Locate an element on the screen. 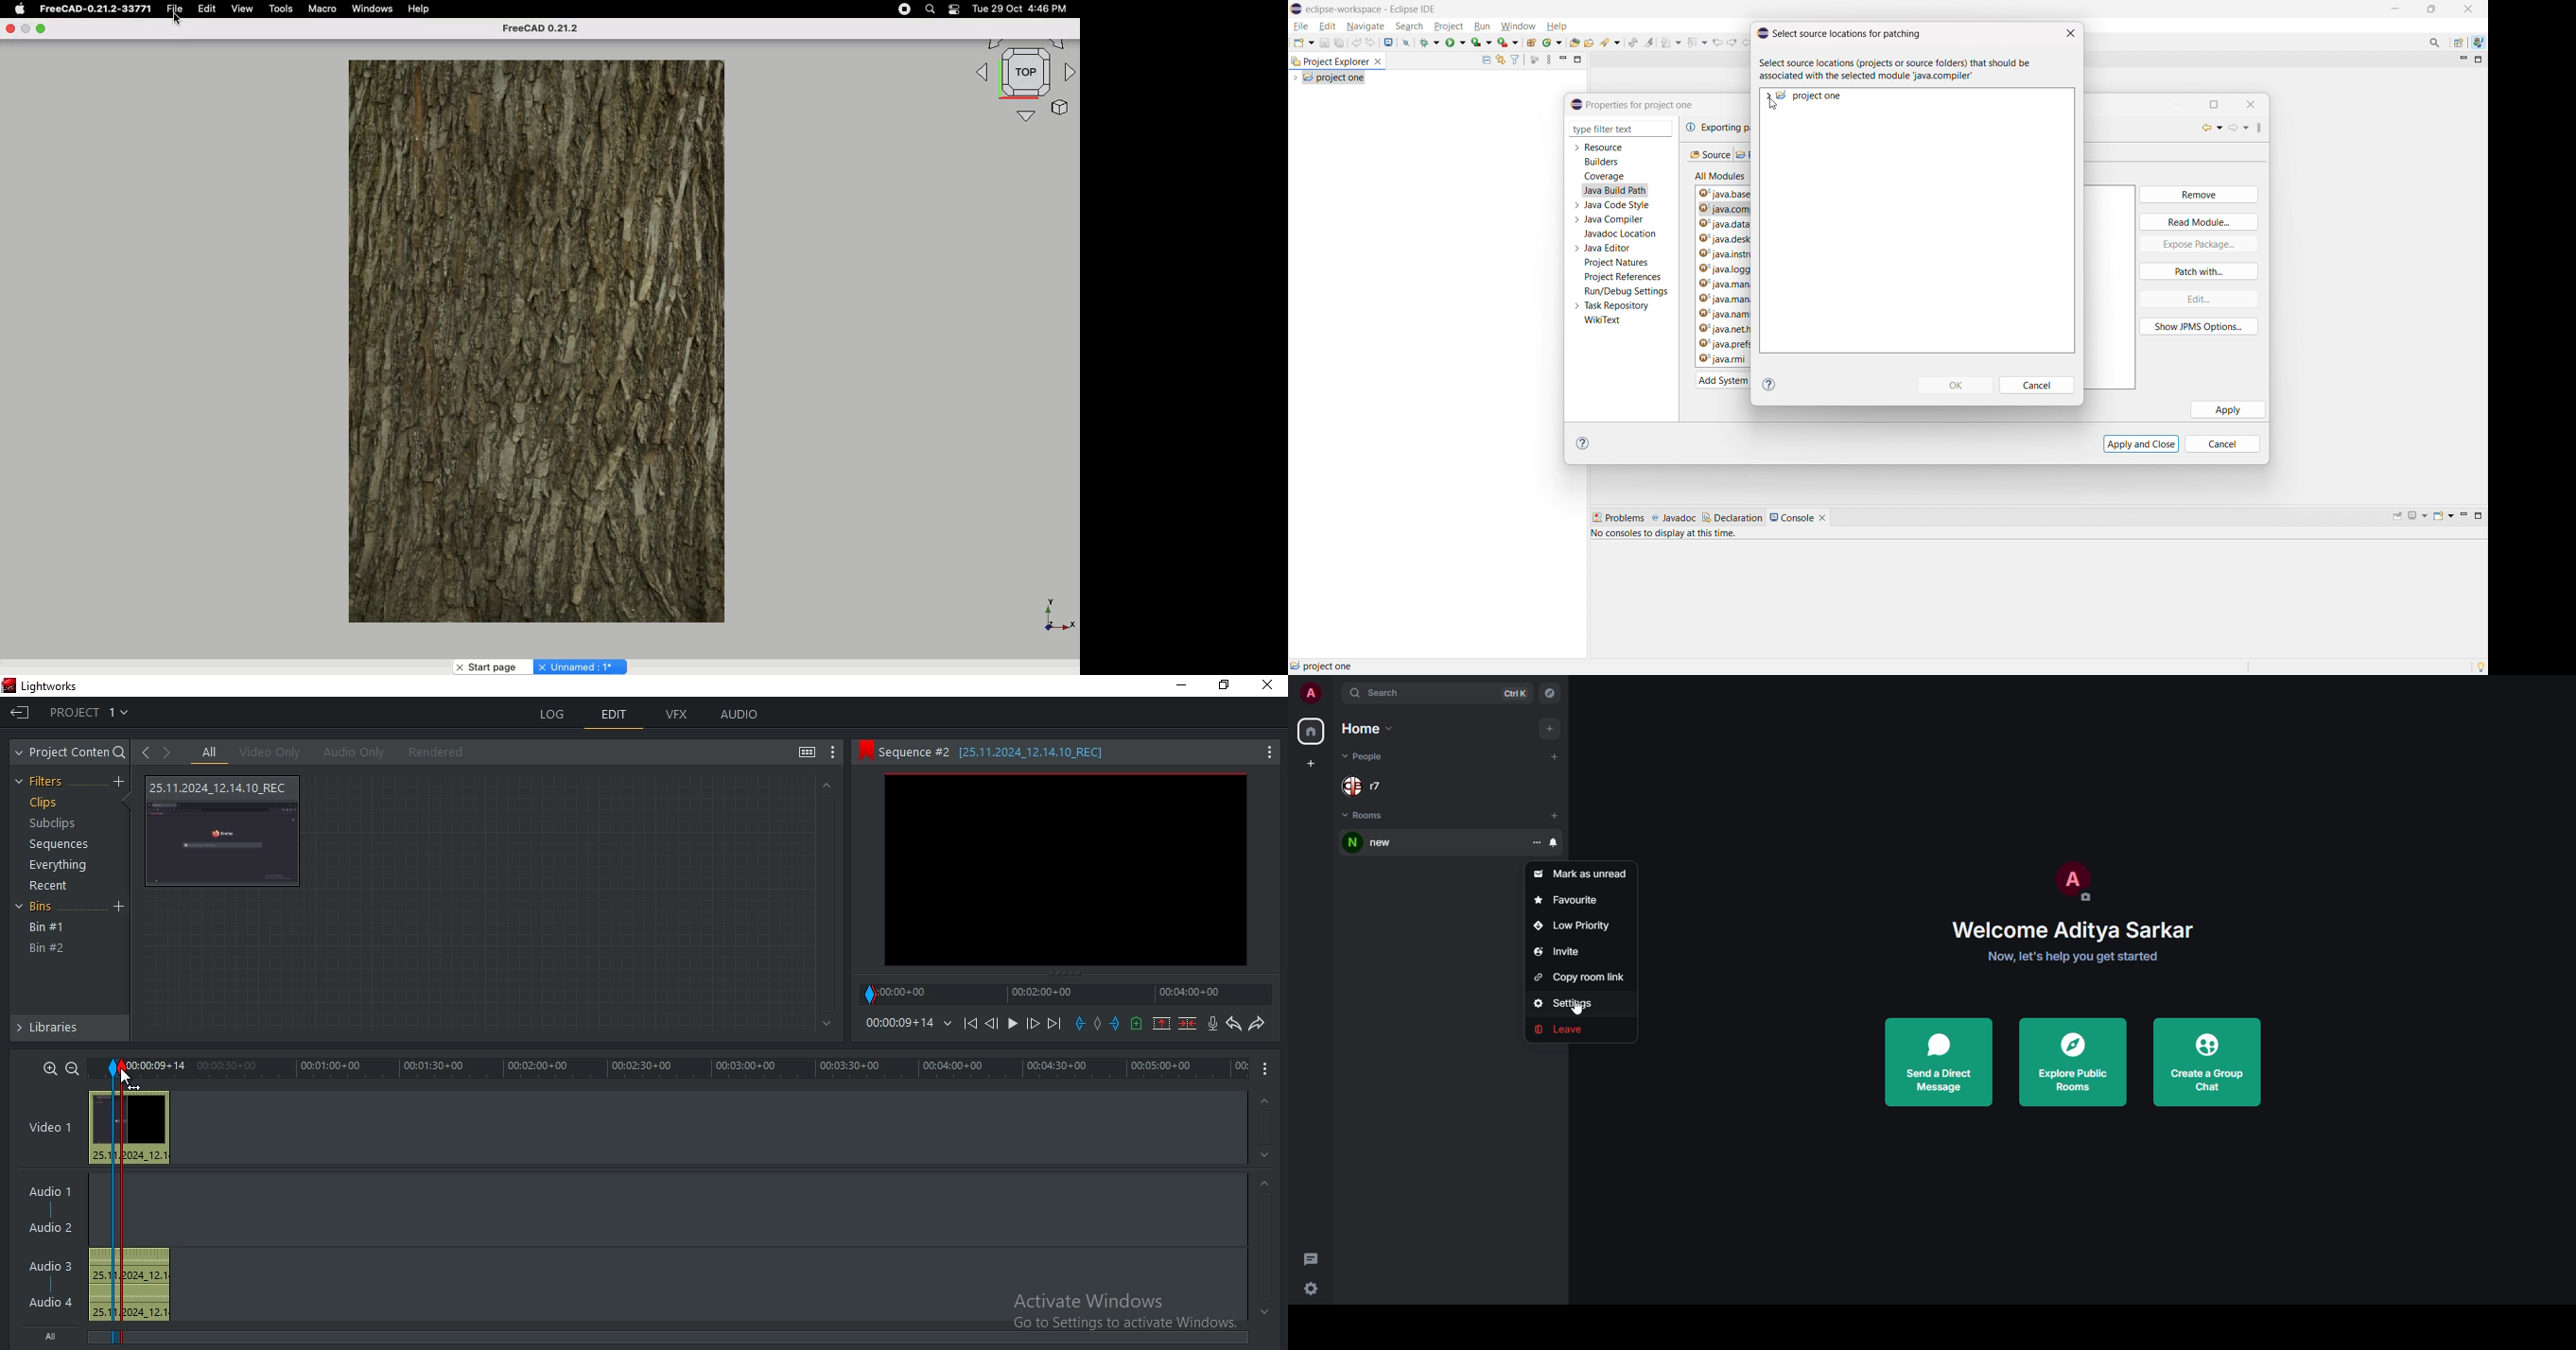  profile is located at coordinates (1310, 694).